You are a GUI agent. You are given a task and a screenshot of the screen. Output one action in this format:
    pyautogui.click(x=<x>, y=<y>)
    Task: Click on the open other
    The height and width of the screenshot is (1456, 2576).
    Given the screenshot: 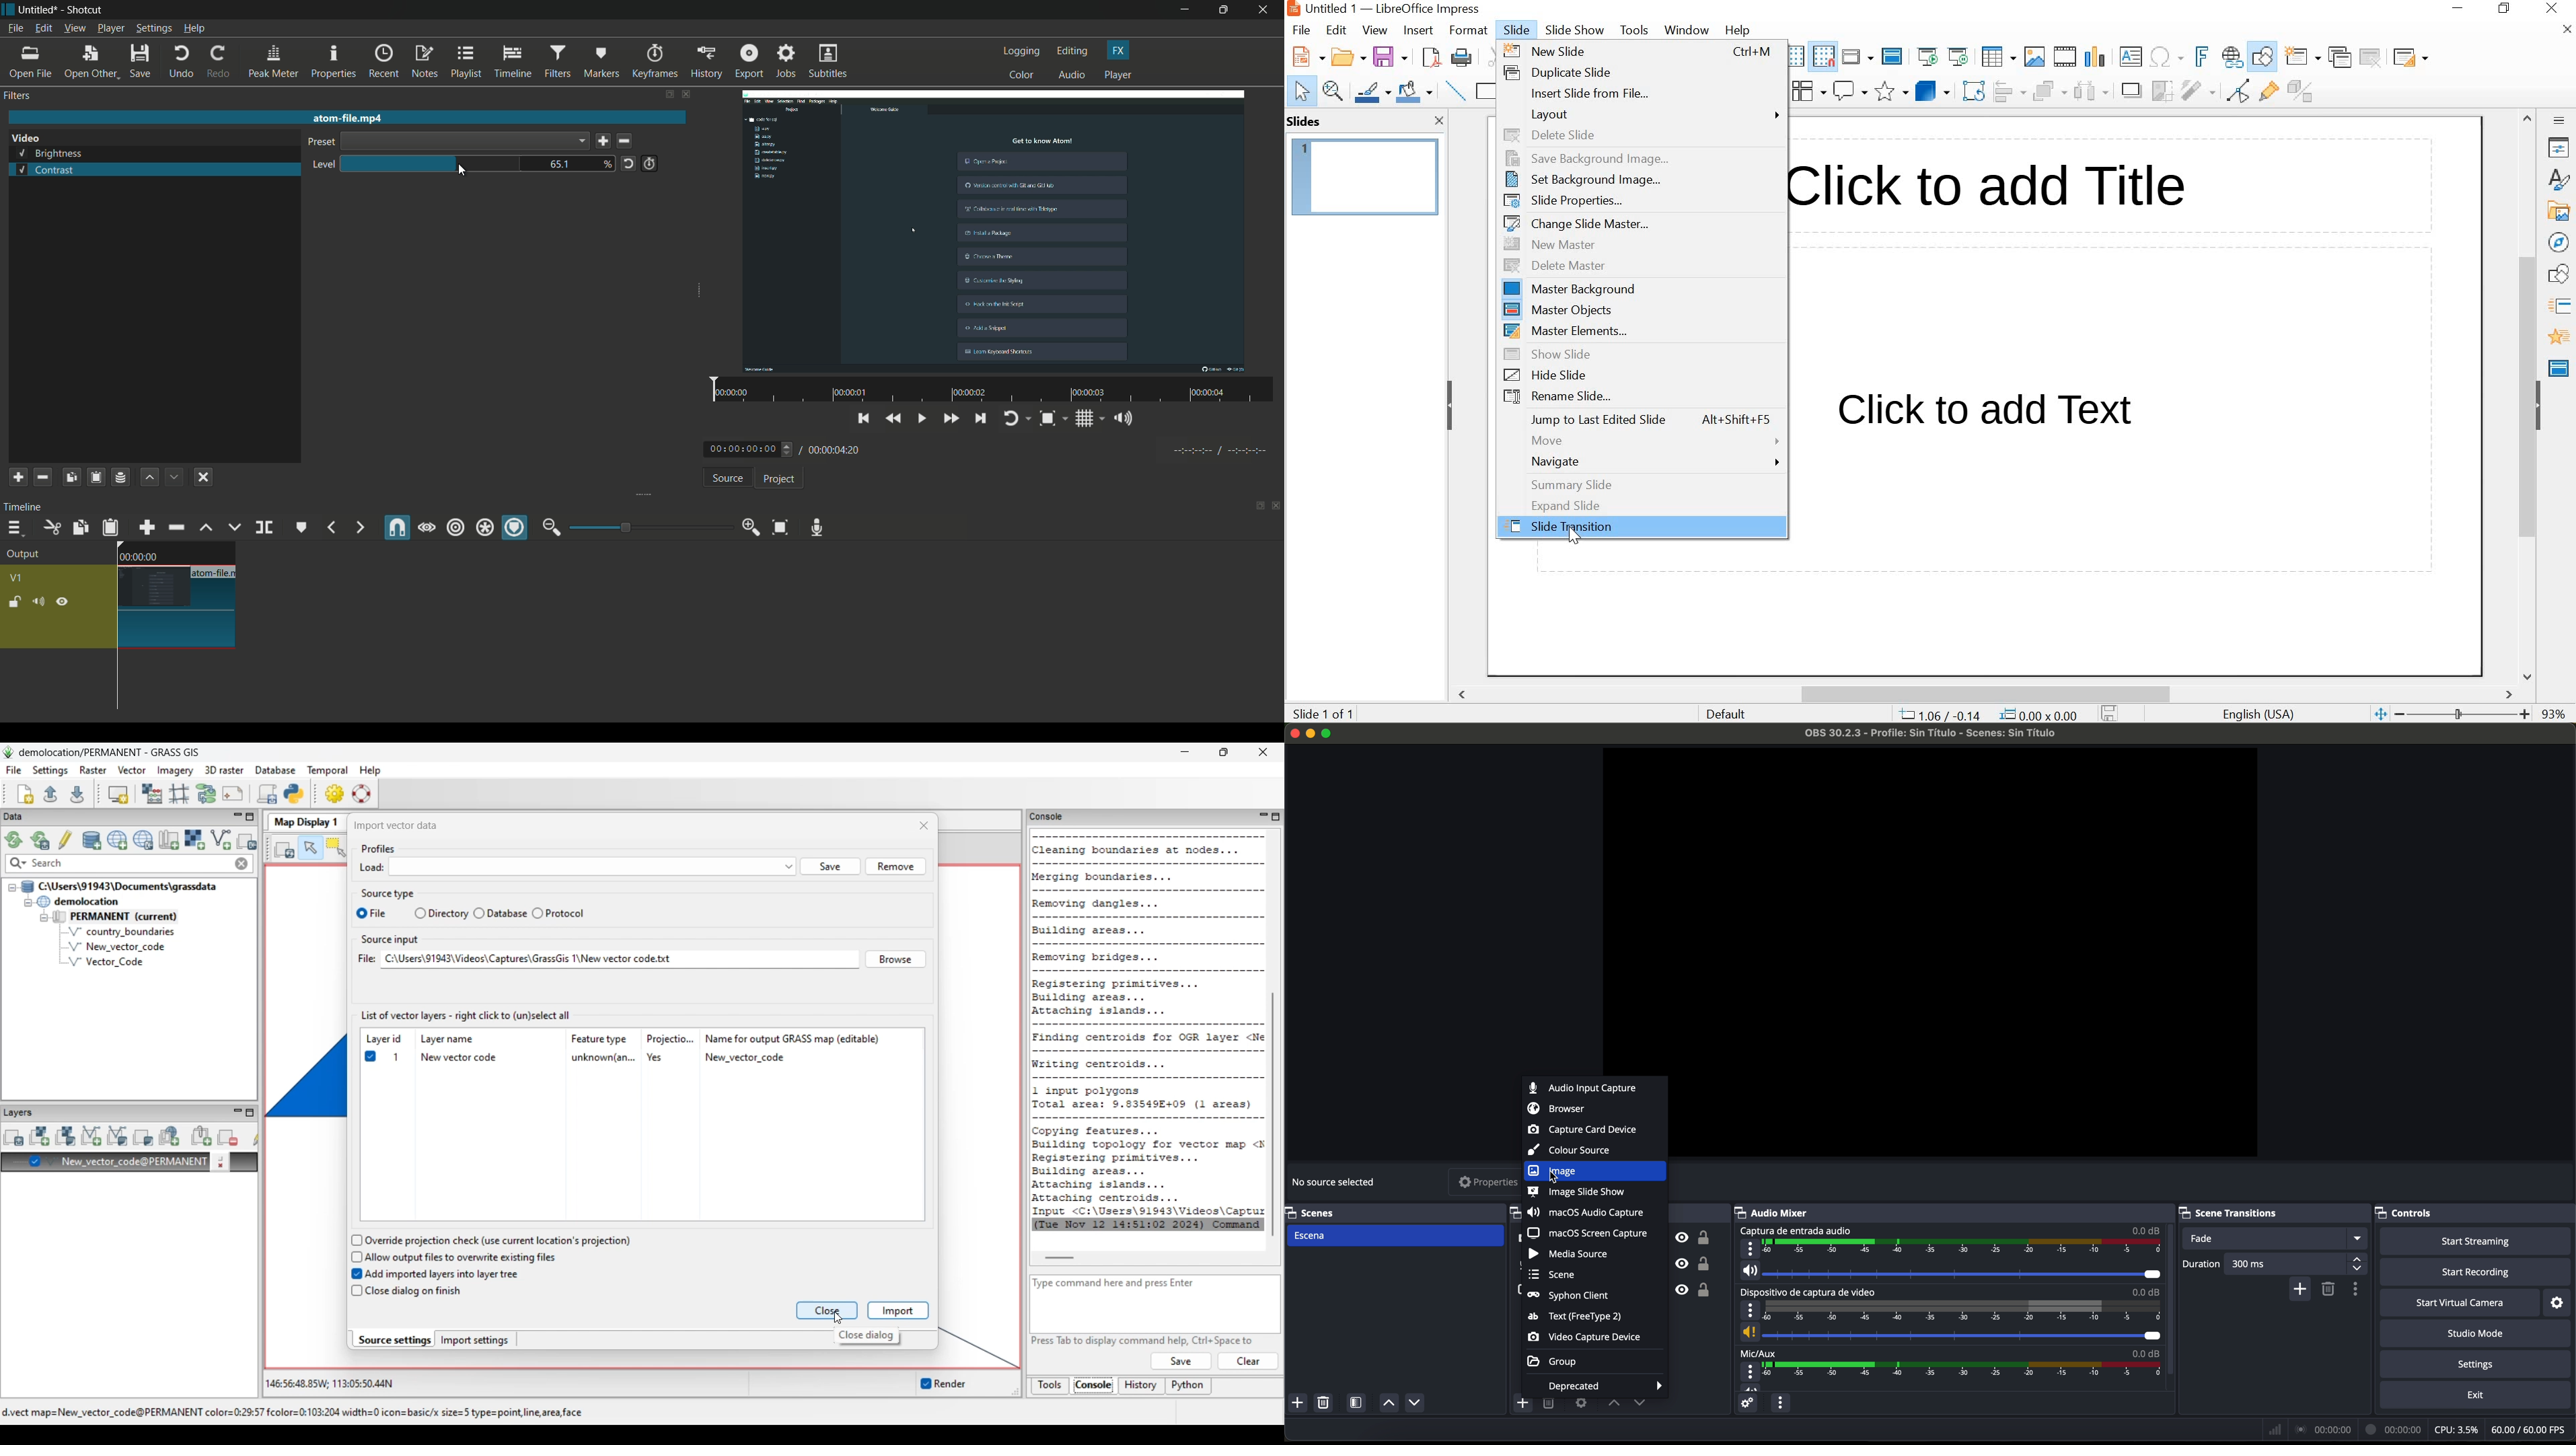 What is the action you would take?
    pyautogui.click(x=91, y=62)
    